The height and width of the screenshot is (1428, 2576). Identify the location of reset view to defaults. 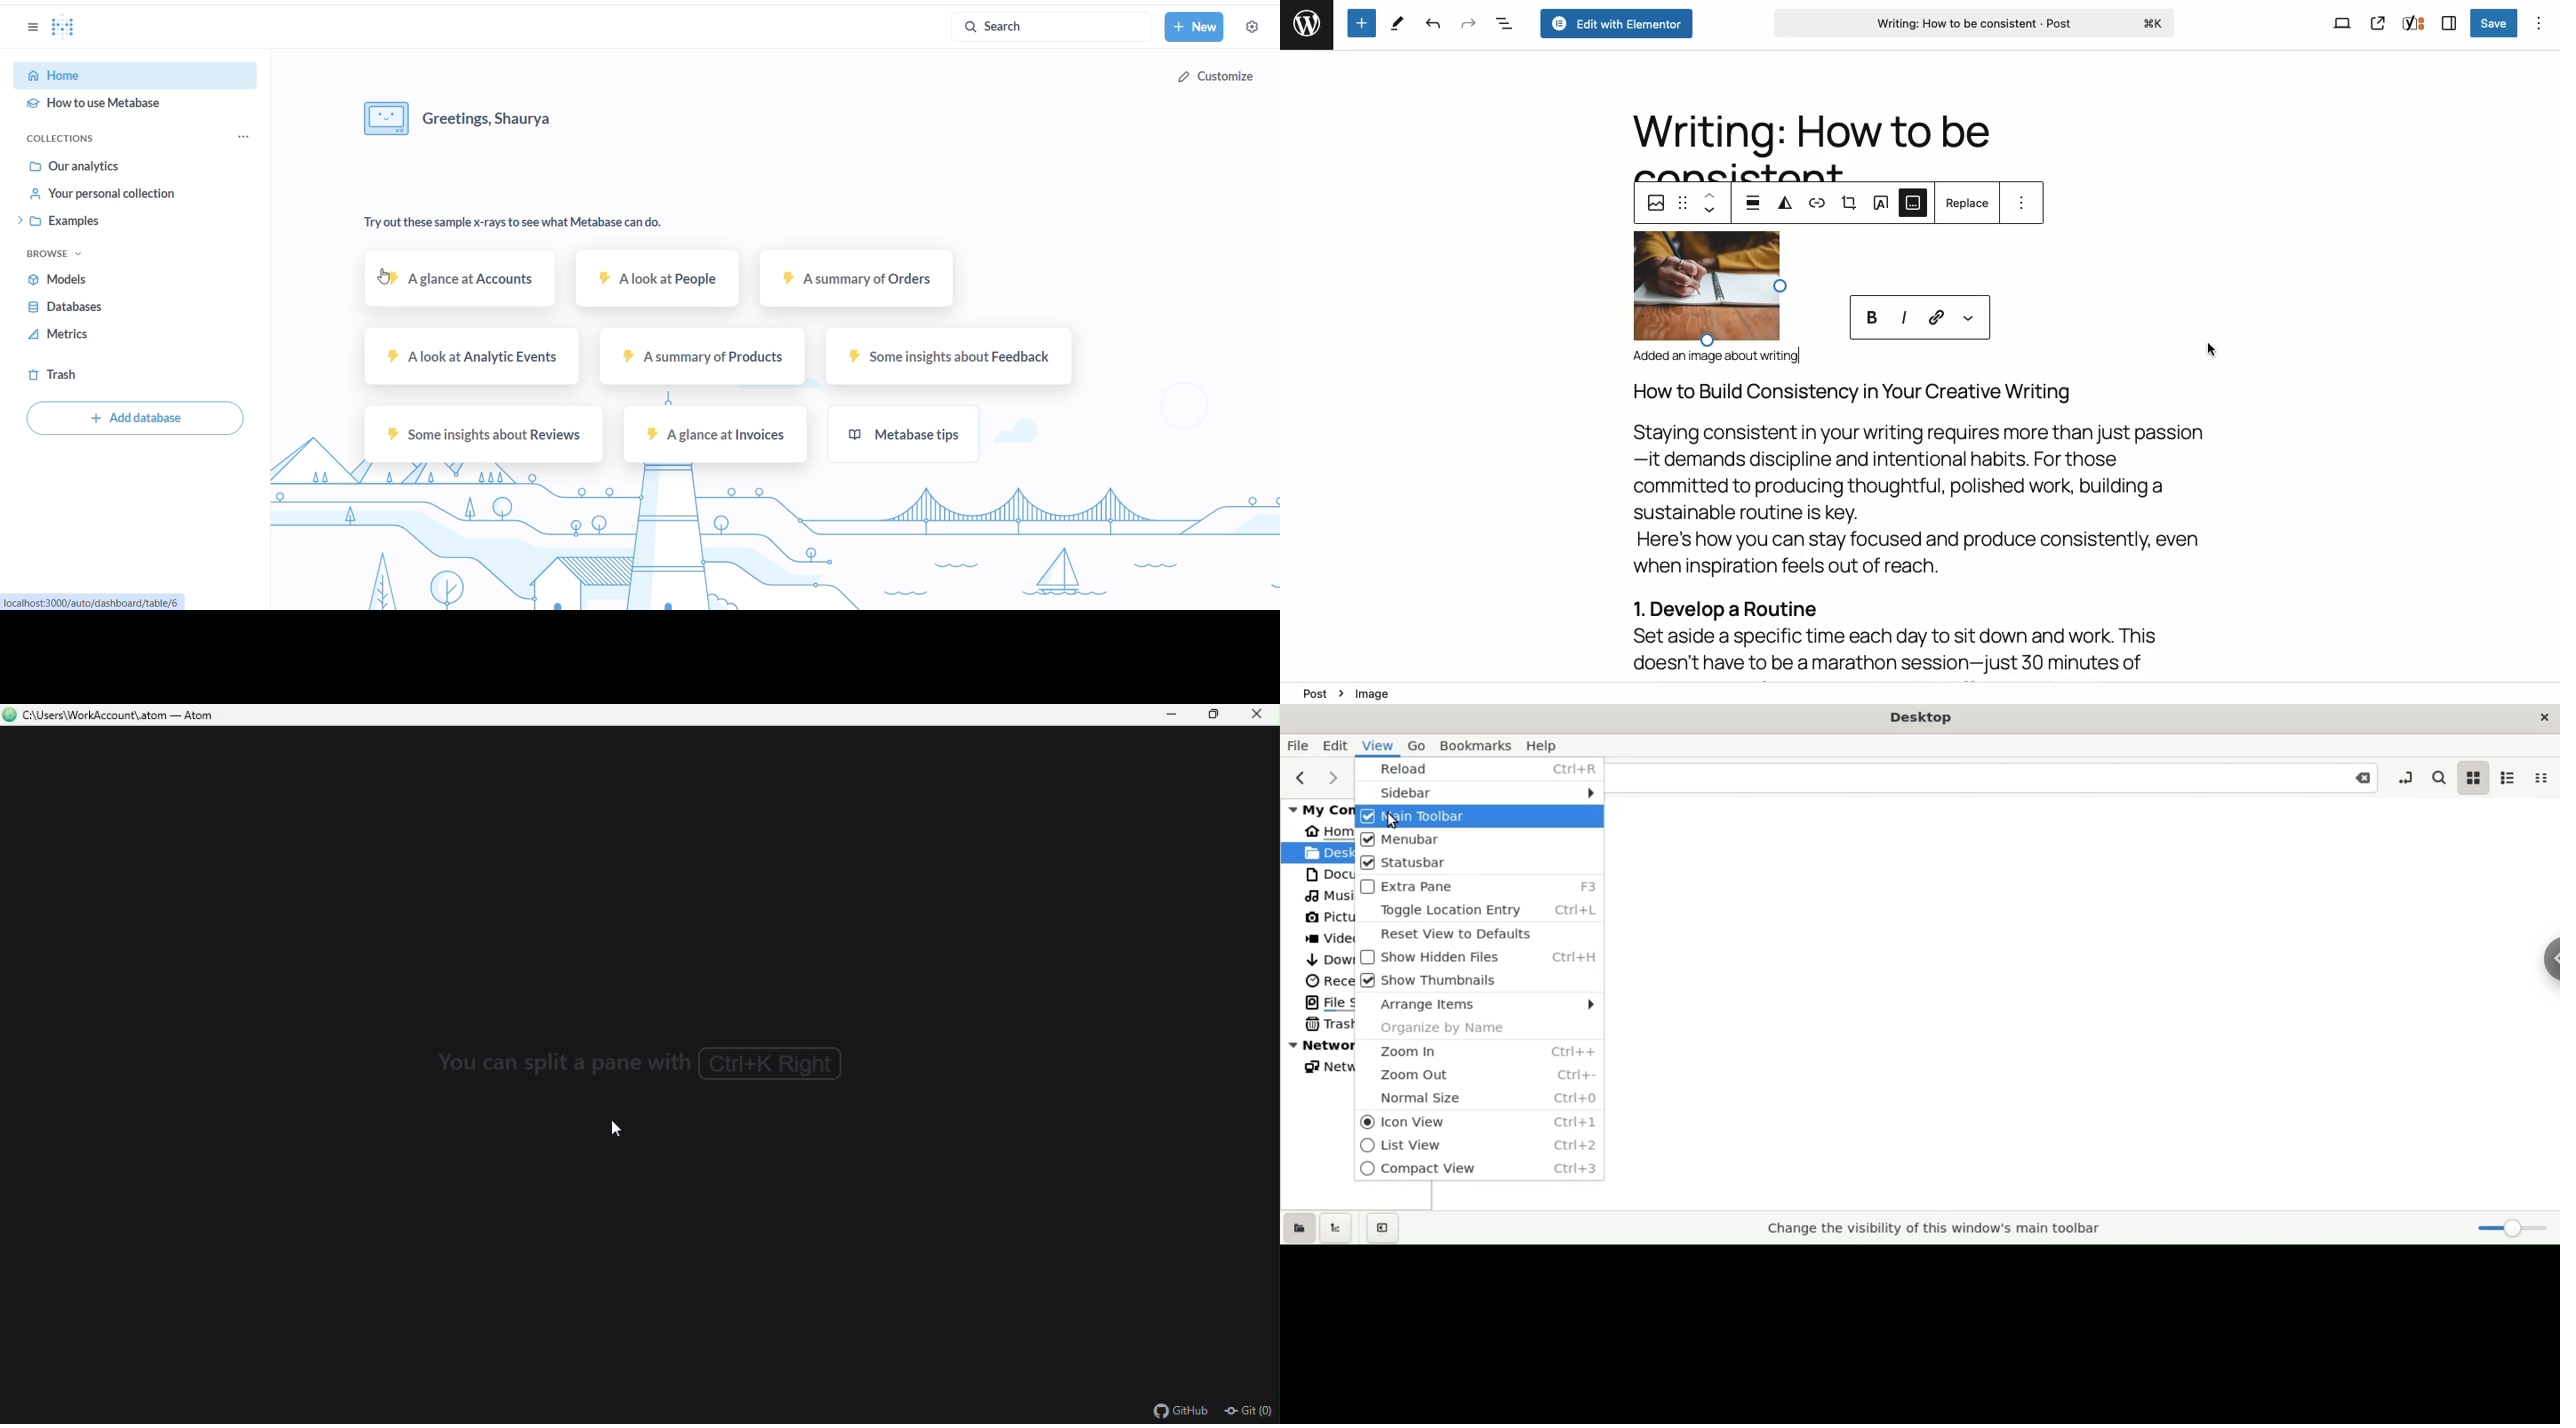
(1480, 933).